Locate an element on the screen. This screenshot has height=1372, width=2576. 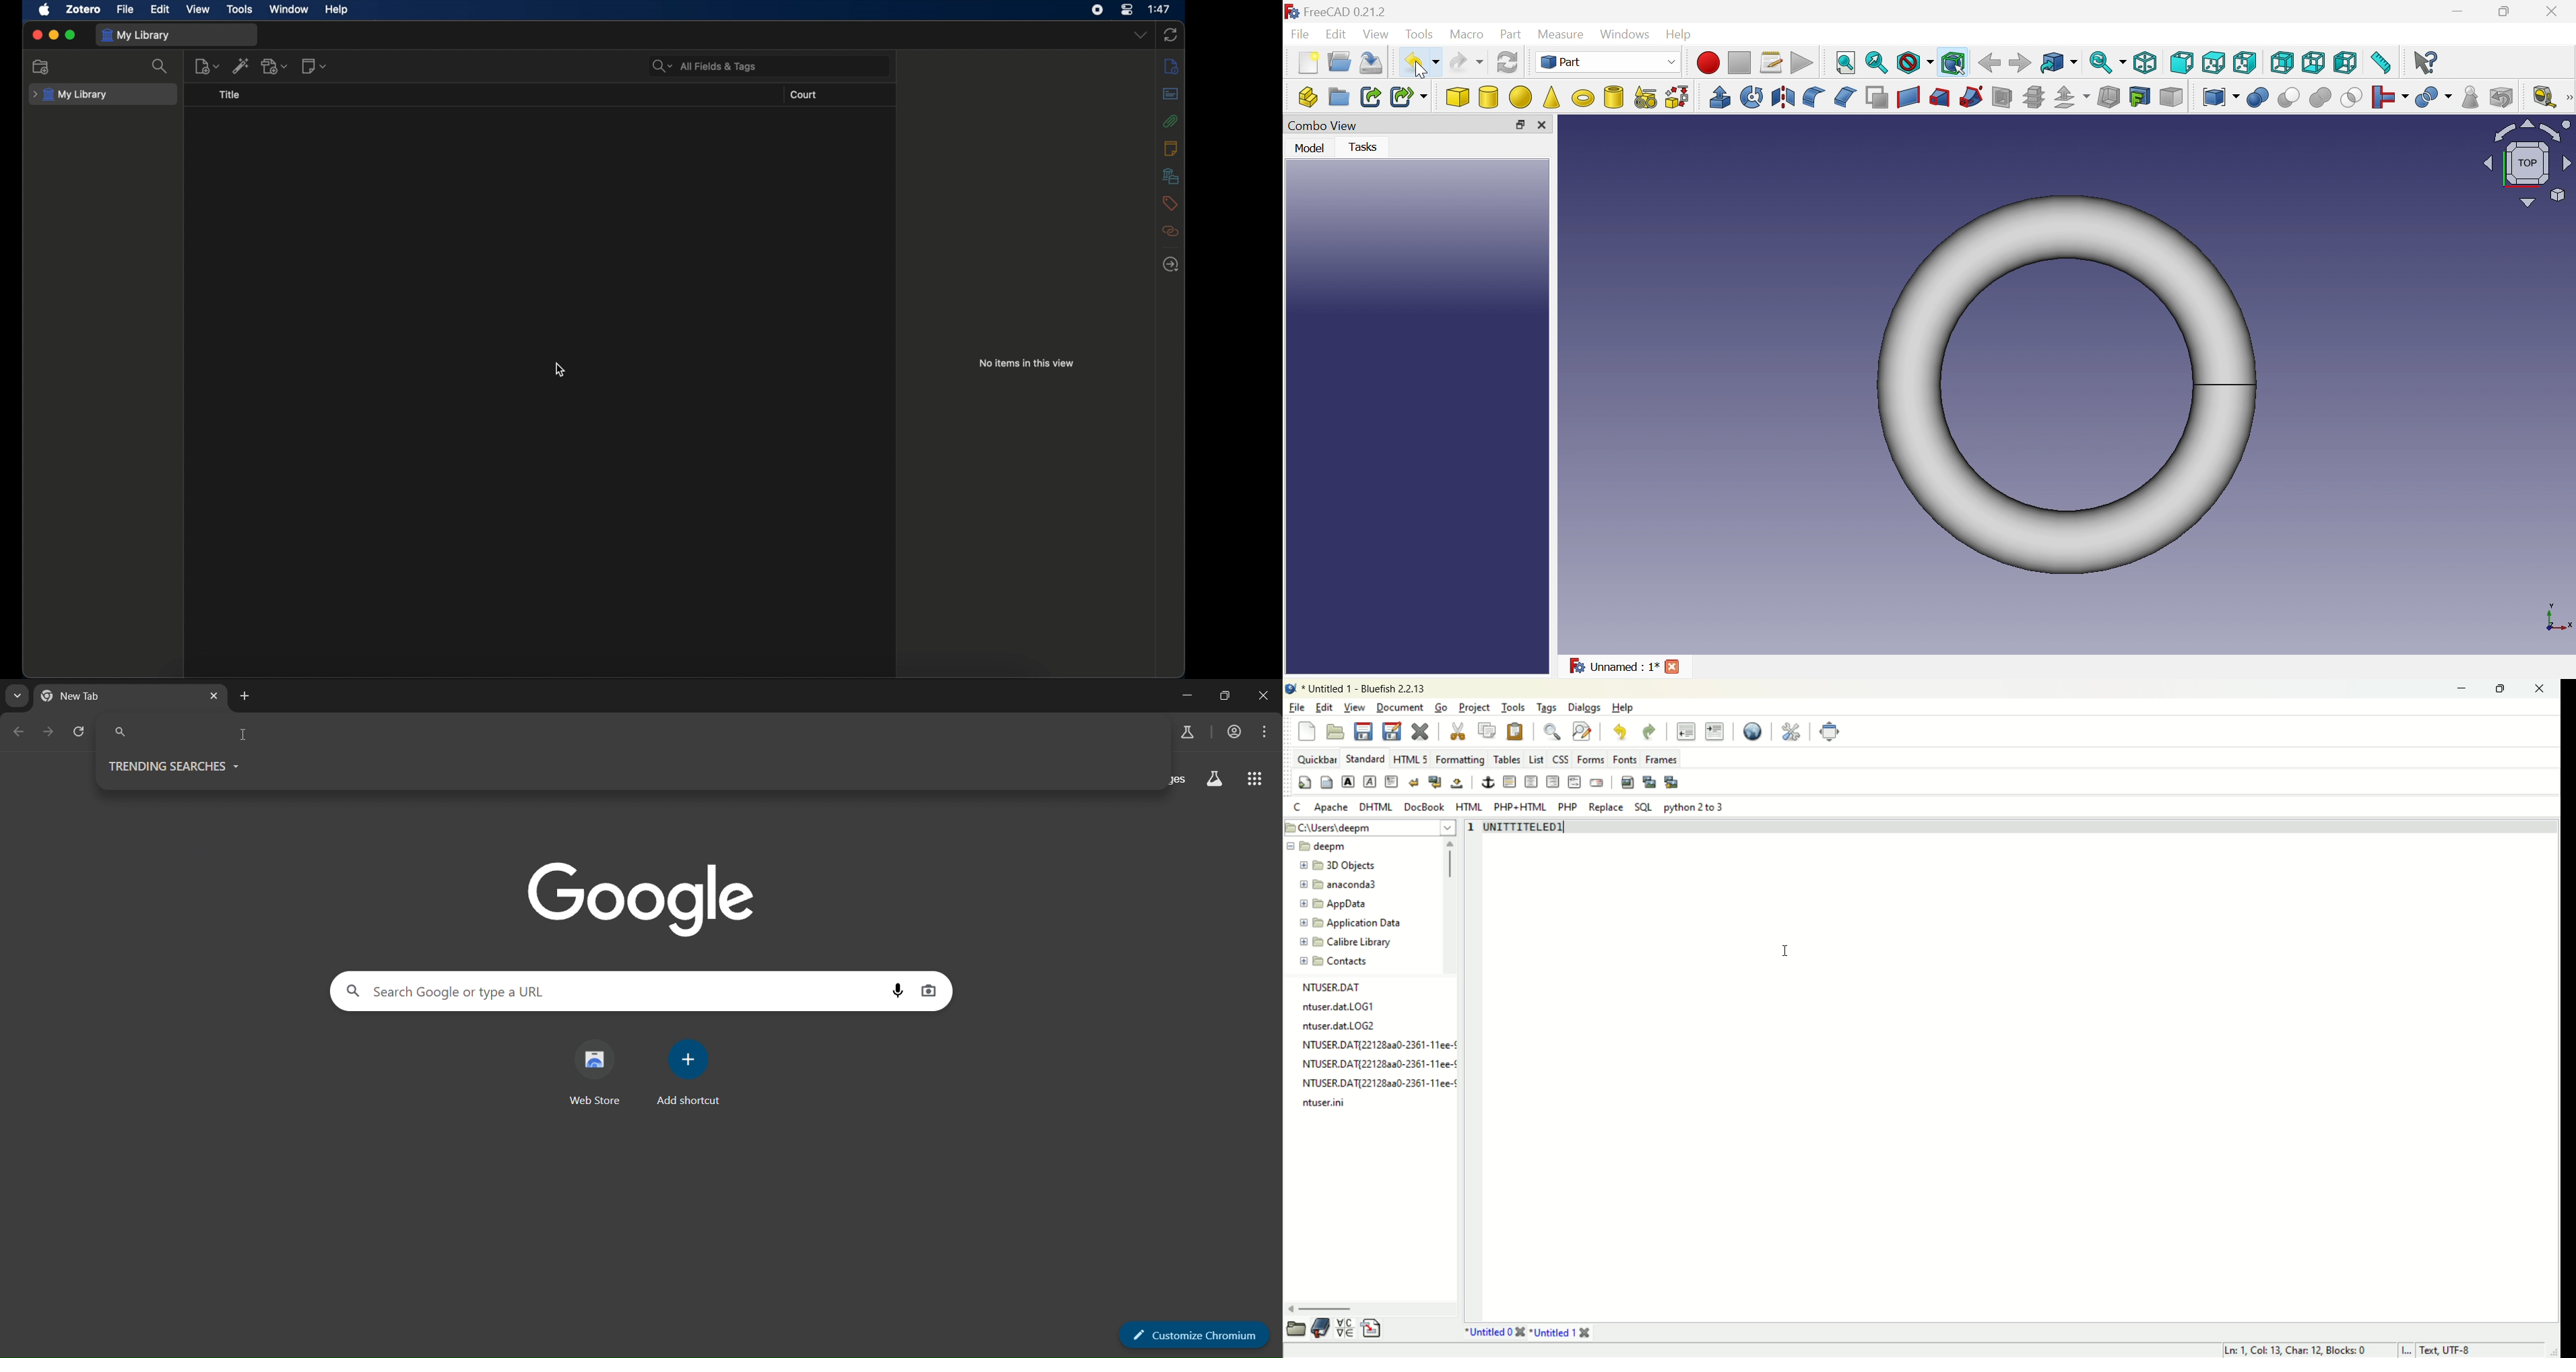
close is located at coordinates (1268, 698).